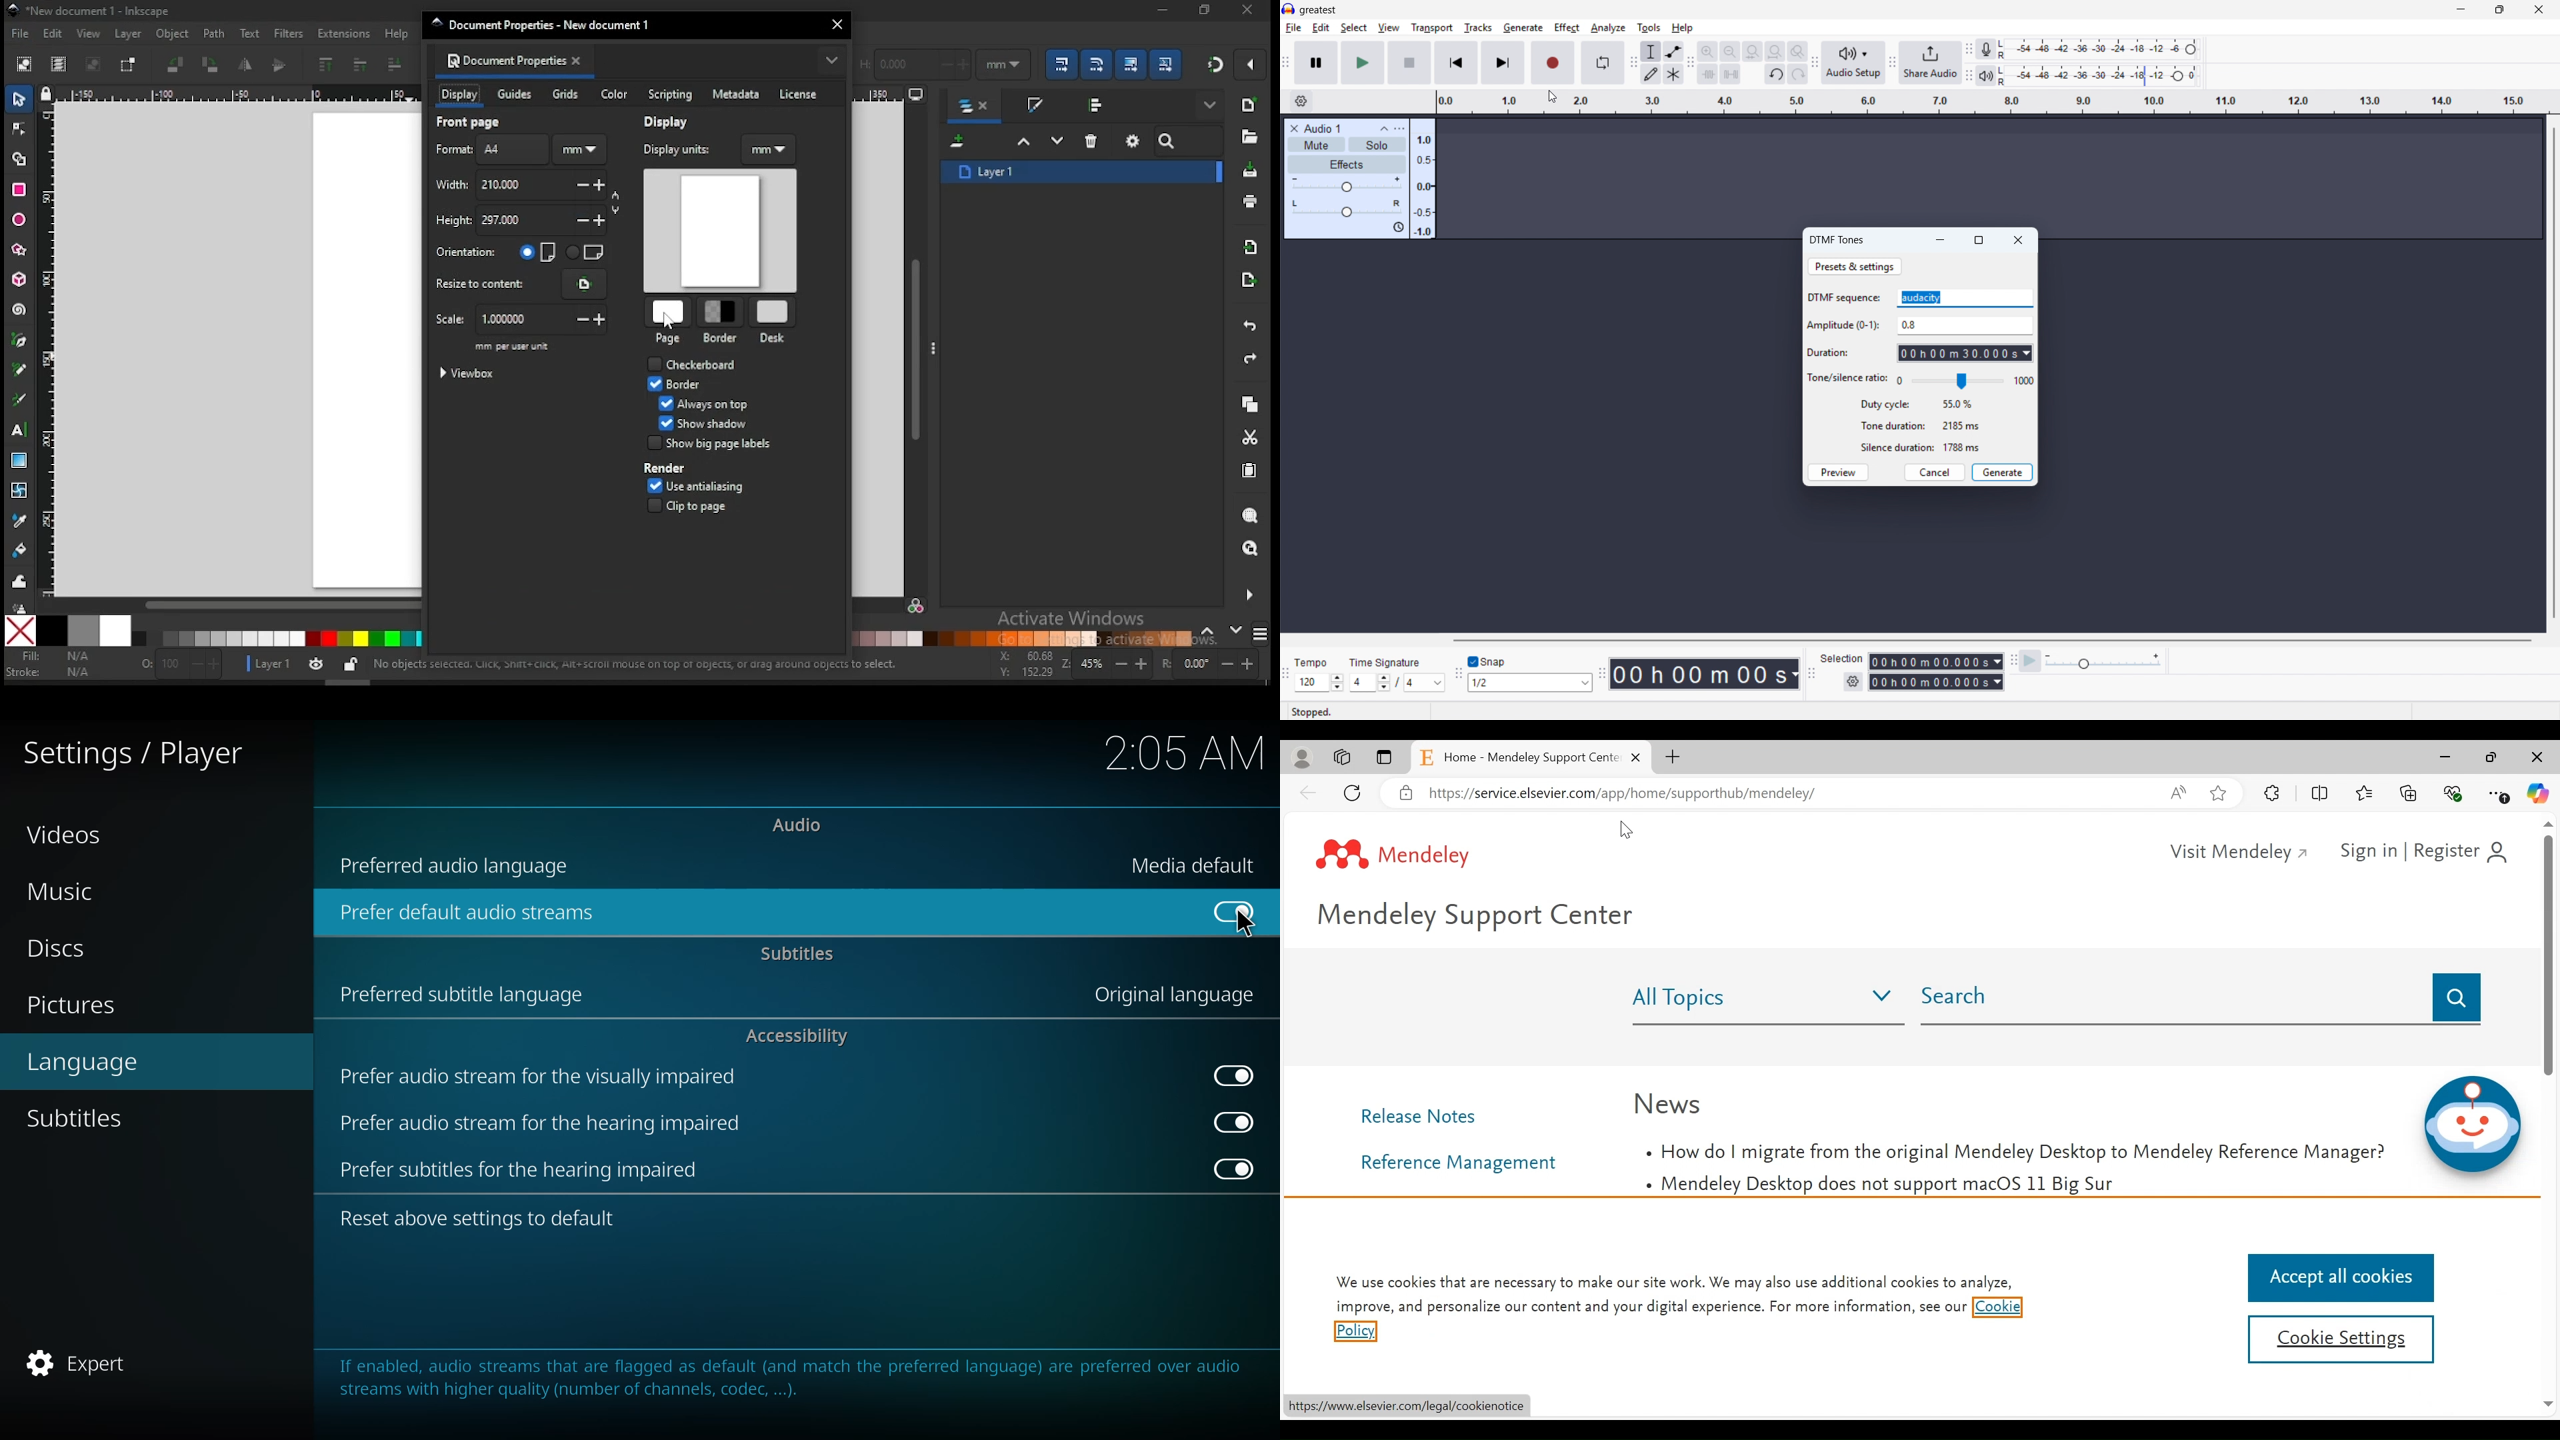 Image resolution: width=2576 pixels, height=1456 pixels. What do you see at coordinates (1318, 10) in the screenshot?
I see `greatest` at bounding box center [1318, 10].